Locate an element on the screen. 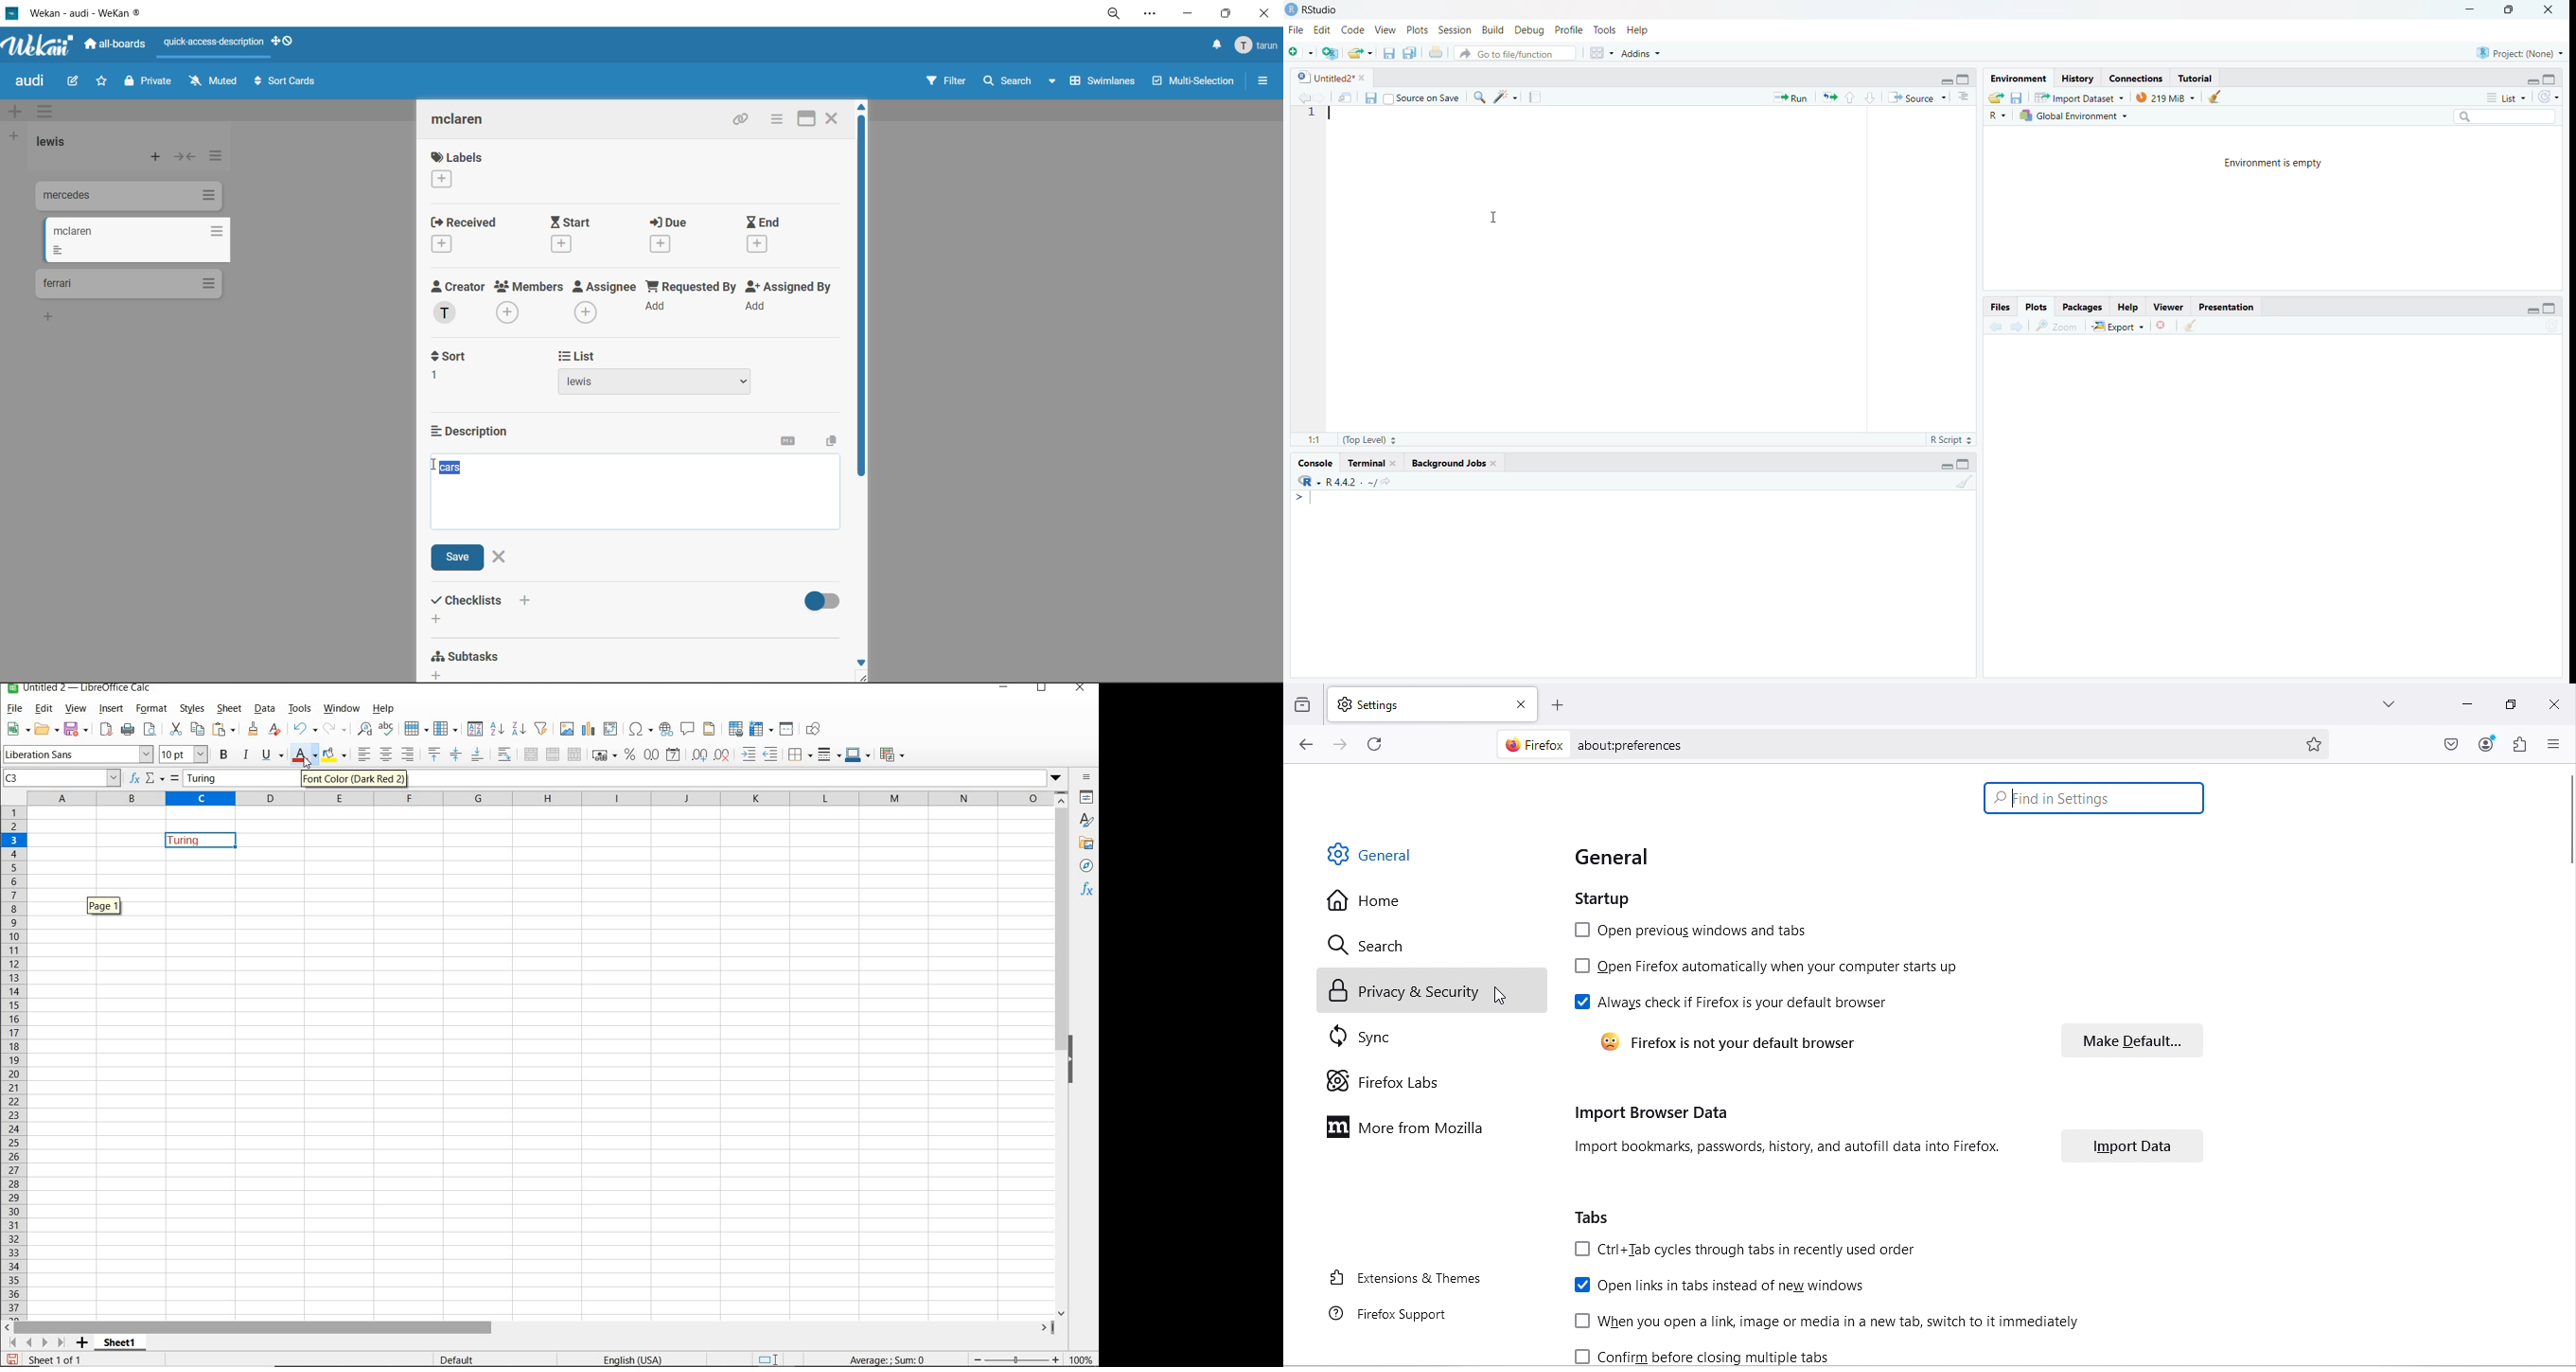 This screenshot has width=2576, height=1372. Sync is located at coordinates (1370, 1039).